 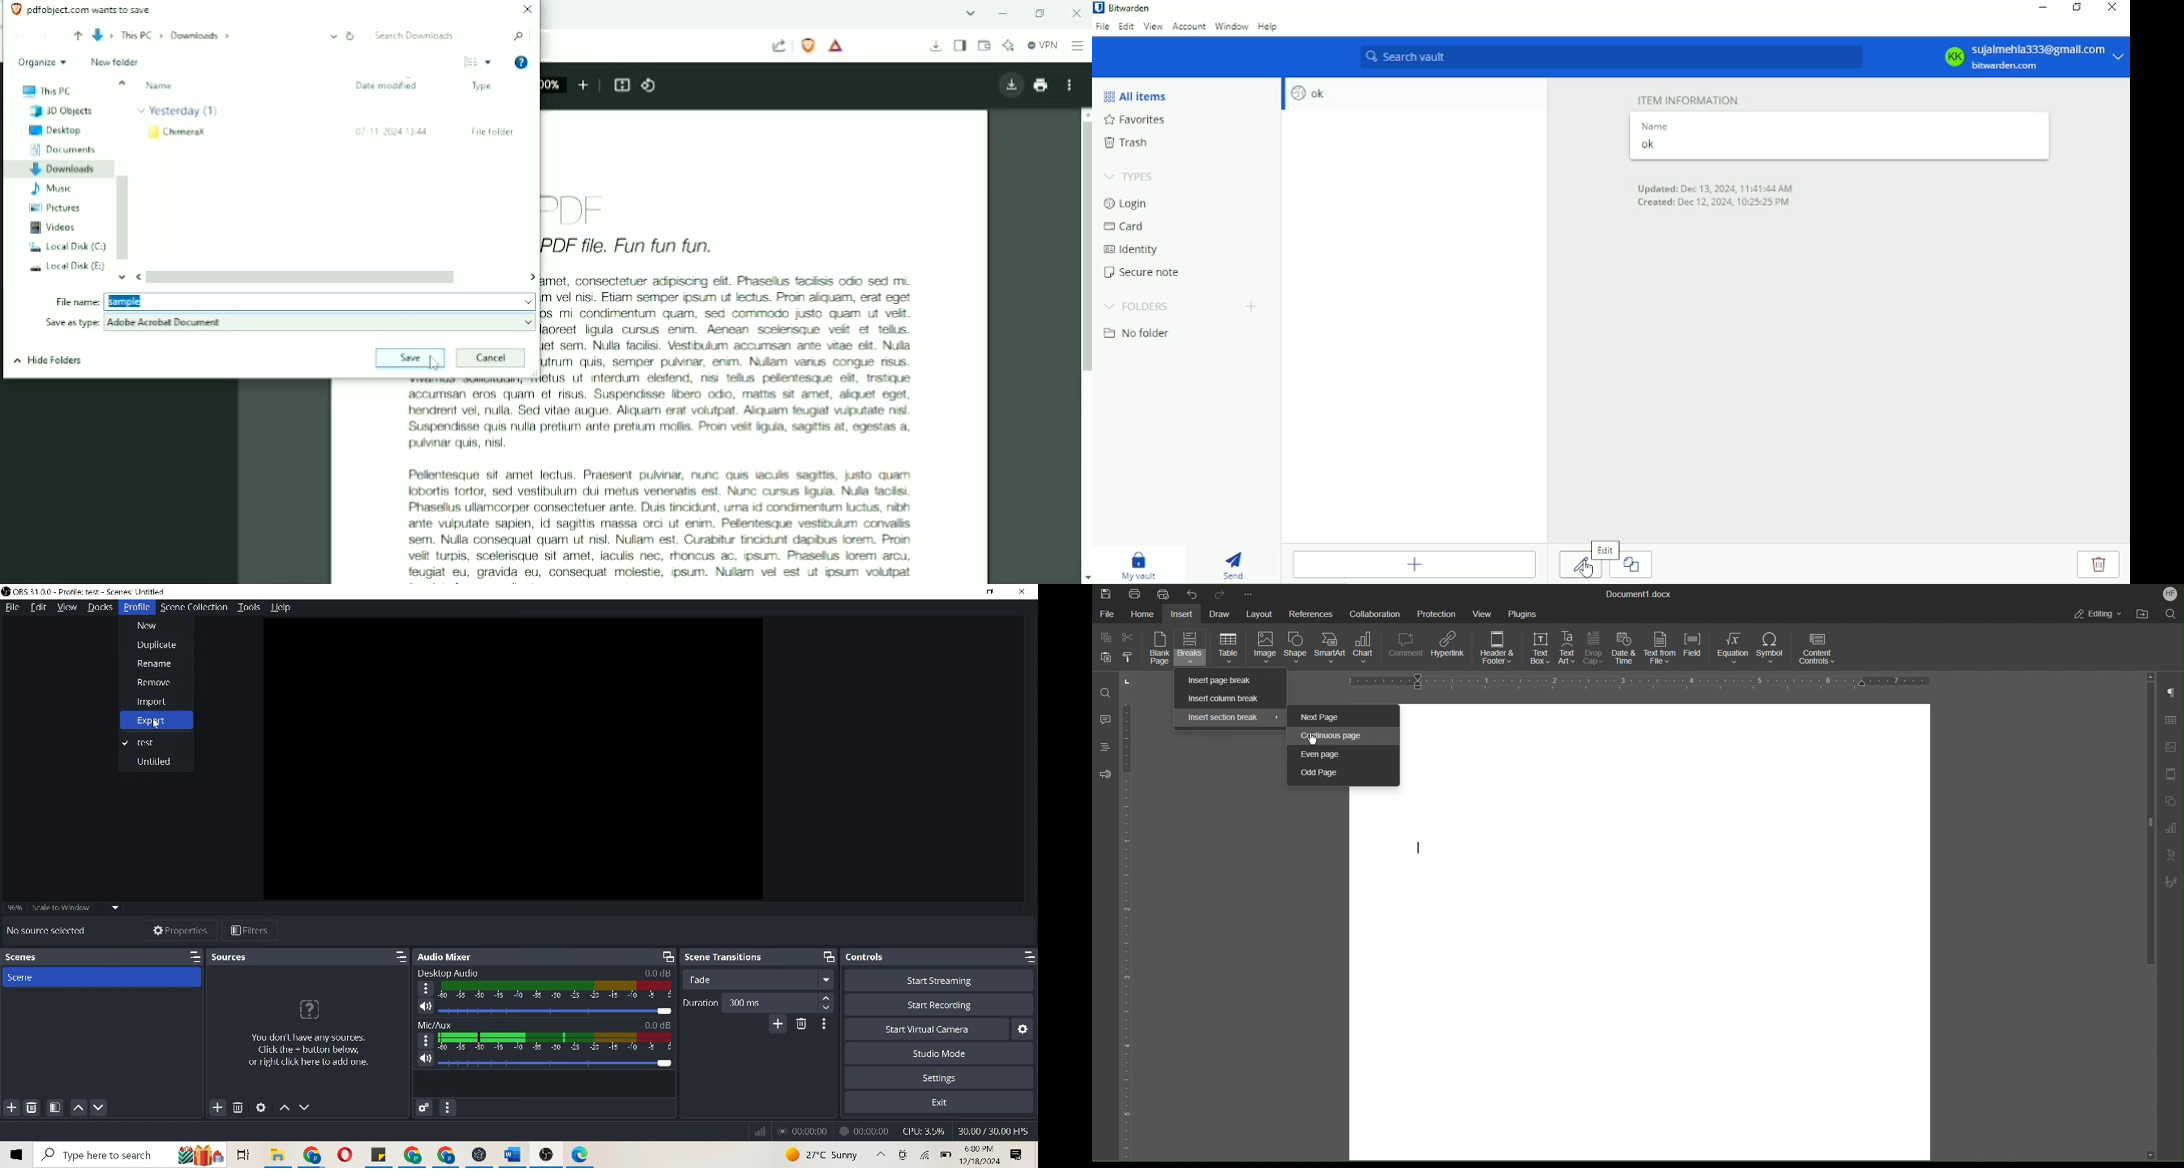 What do you see at coordinates (393, 956) in the screenshot?
I see `maximize` at bounding box center [393, 956].